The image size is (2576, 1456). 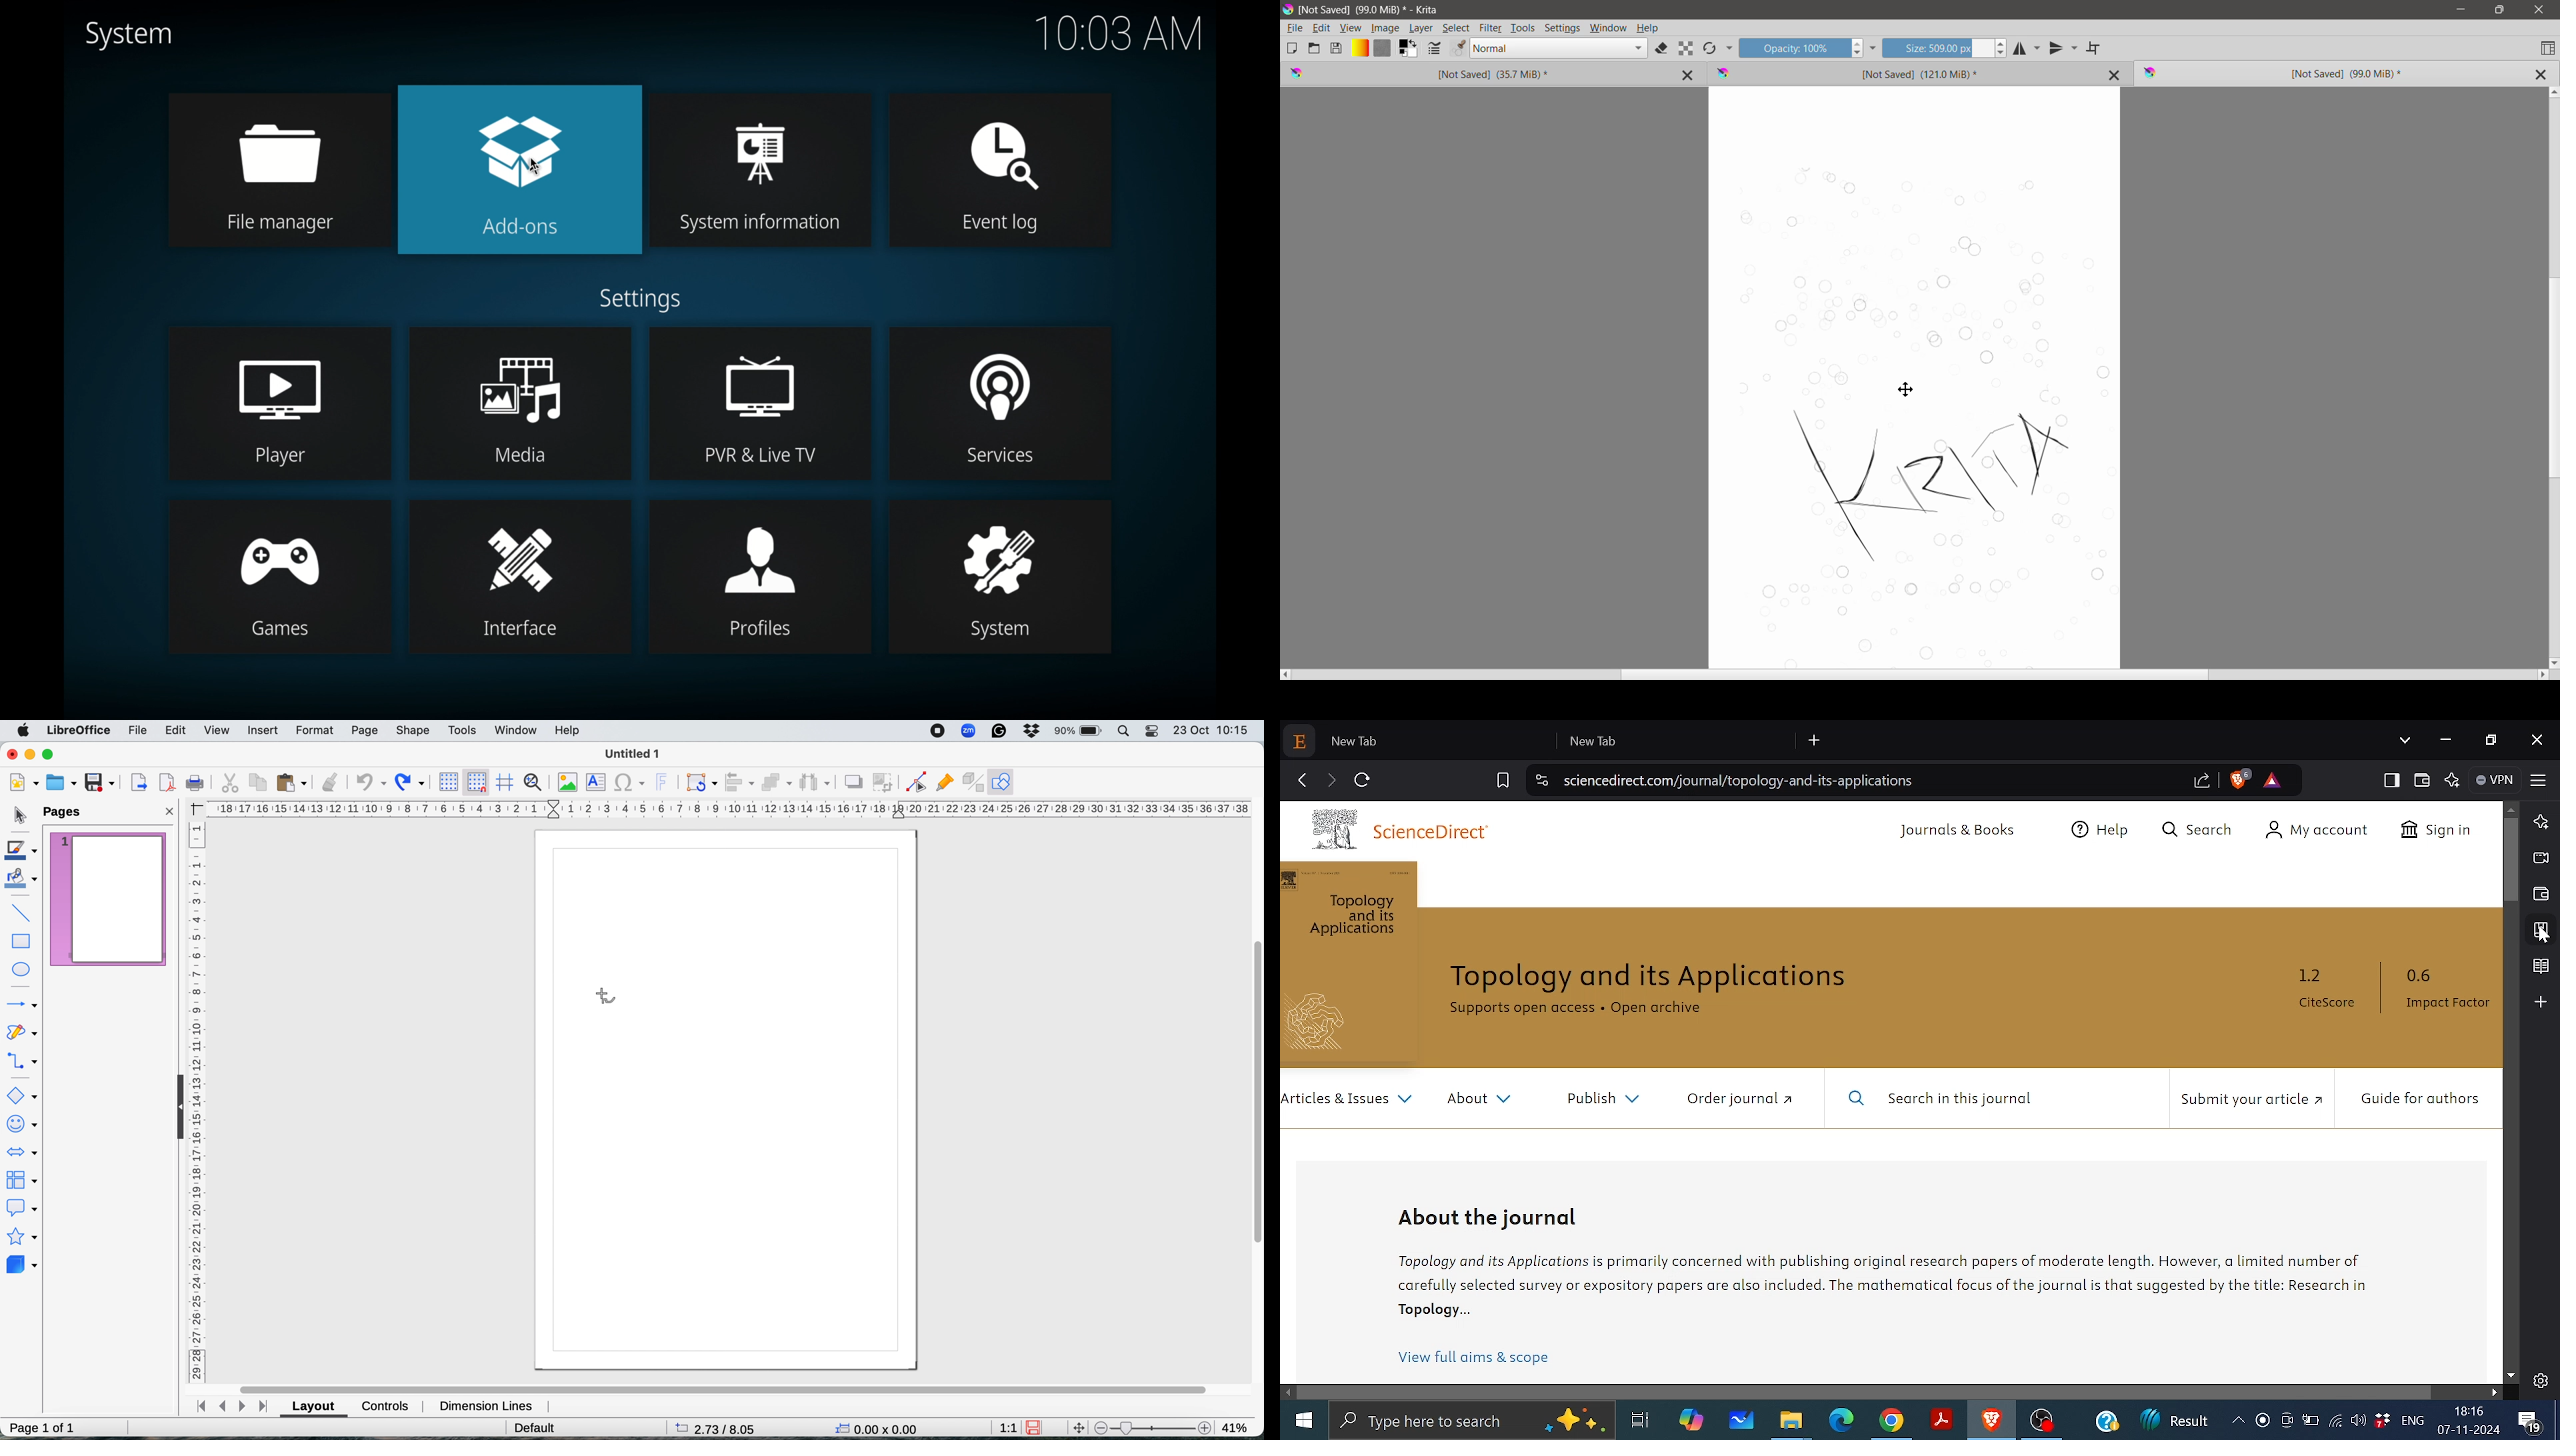 What do you see at coordinates (641, 301) in the screenshot?
I see `settings` at bounding box center [641, 301].